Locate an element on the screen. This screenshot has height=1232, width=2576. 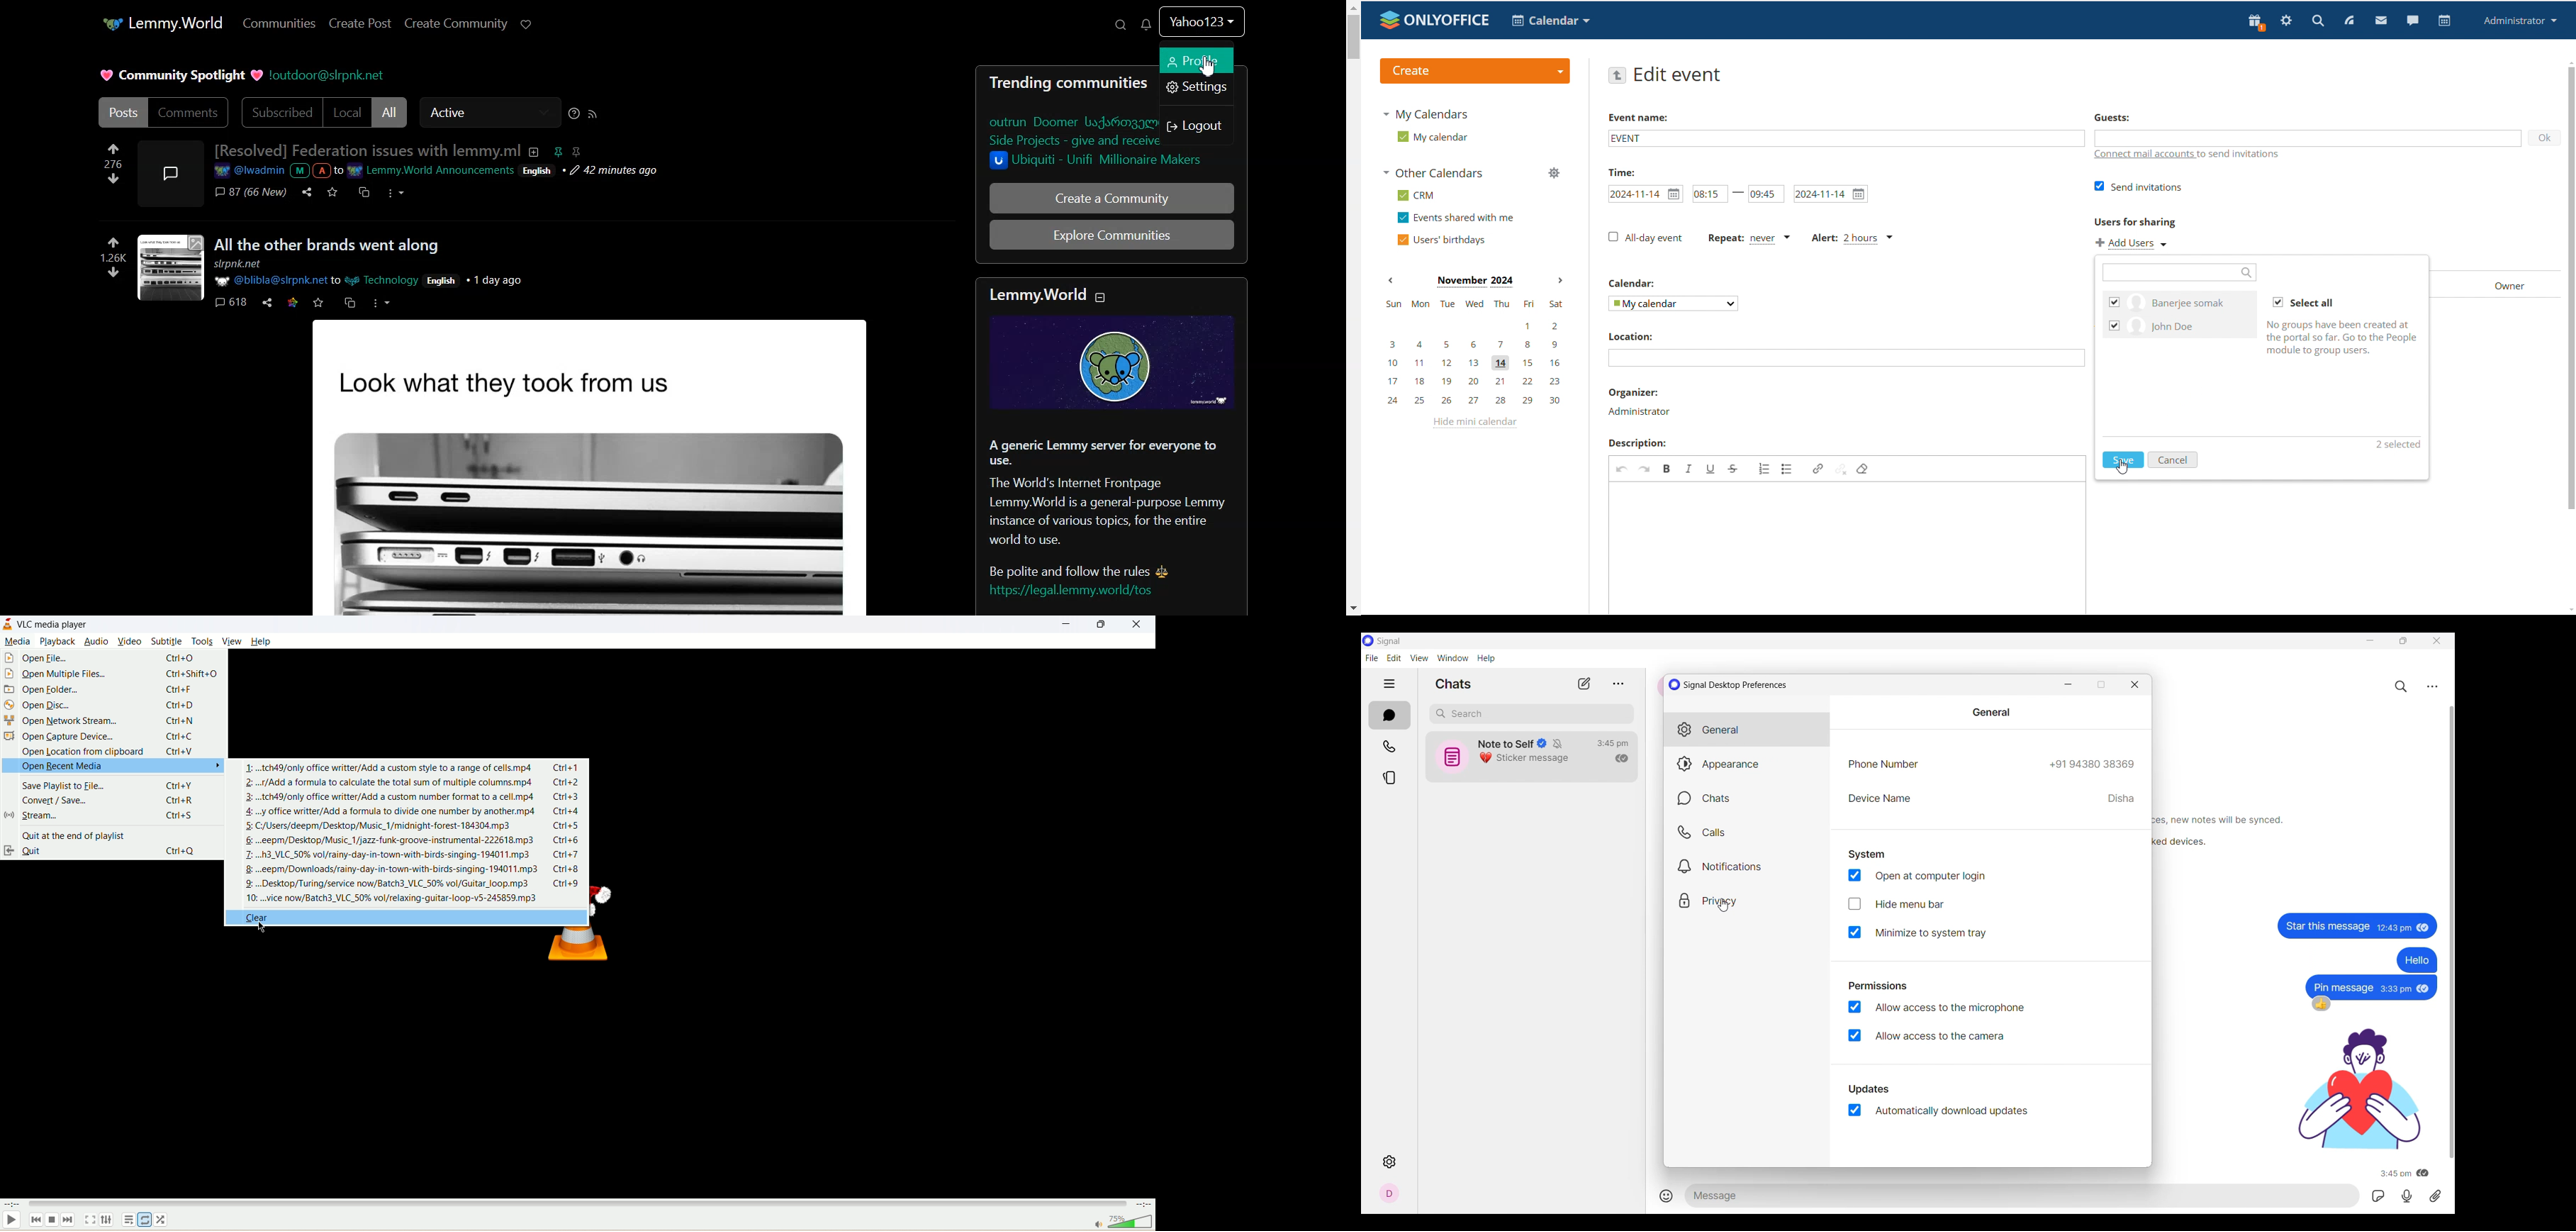
all day event checkbox is located at coordinates (1644, 237).